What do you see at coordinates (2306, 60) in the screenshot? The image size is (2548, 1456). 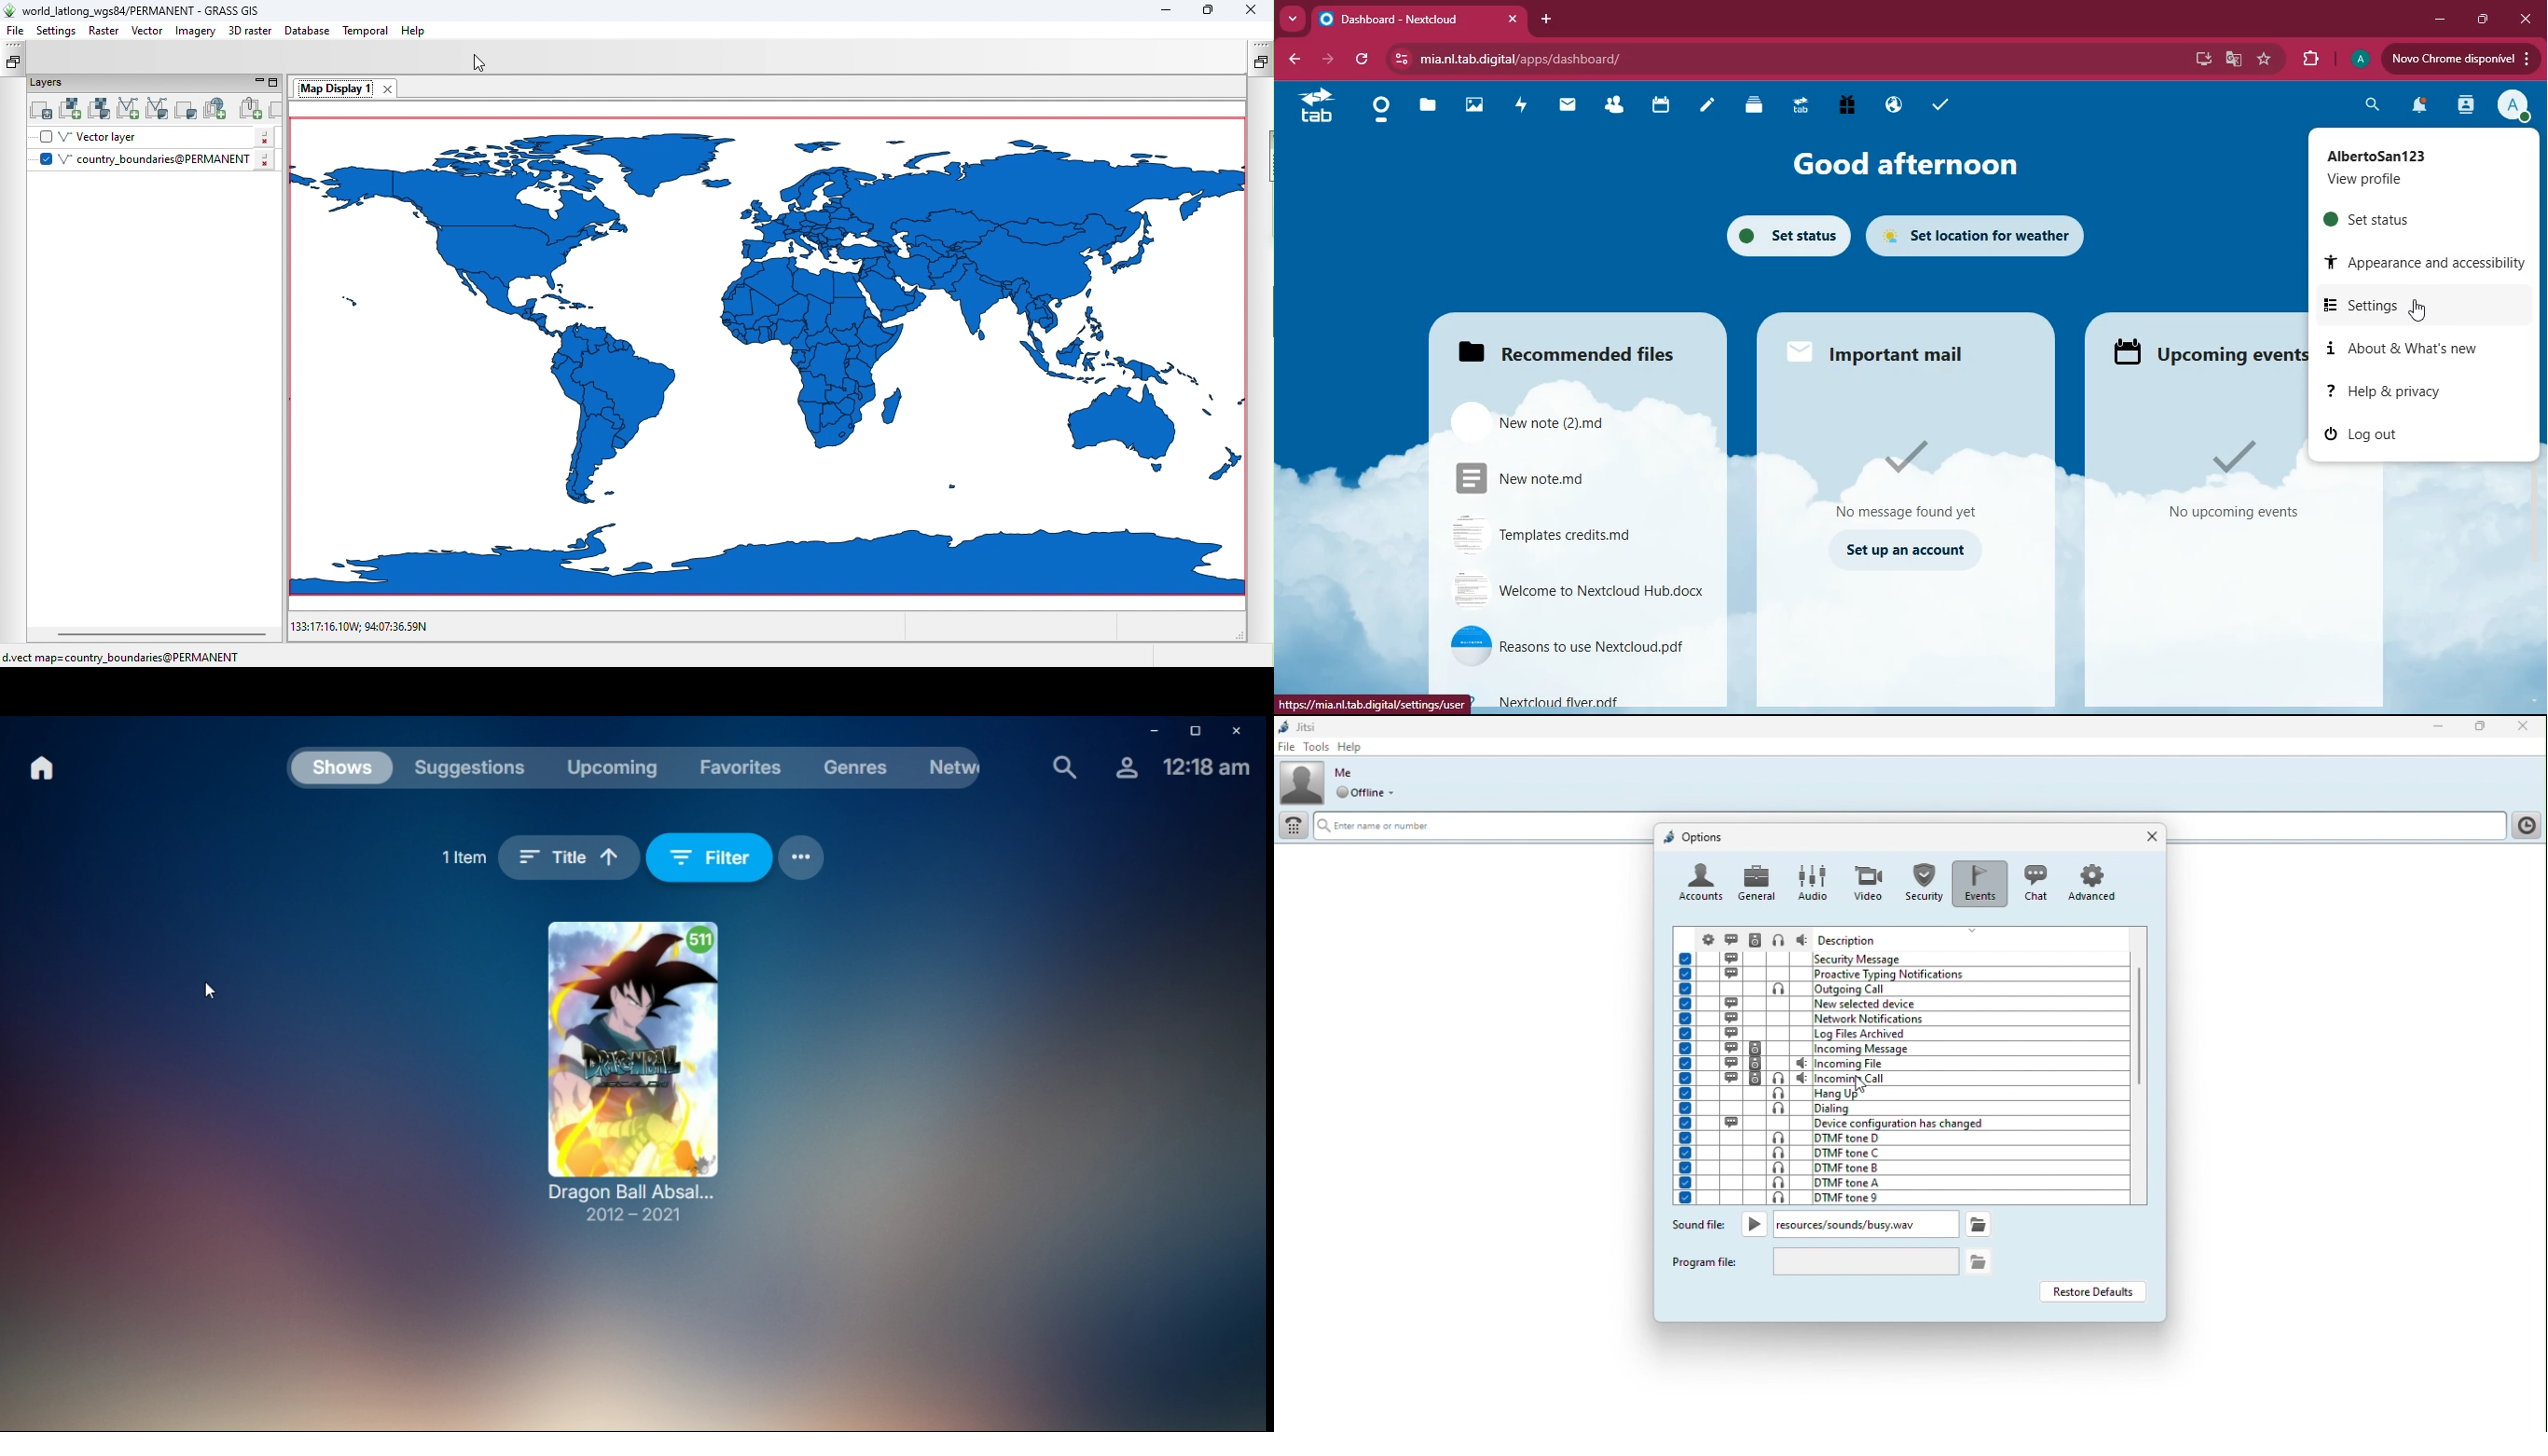 I see `extension` at bounding box center [2306, 60].